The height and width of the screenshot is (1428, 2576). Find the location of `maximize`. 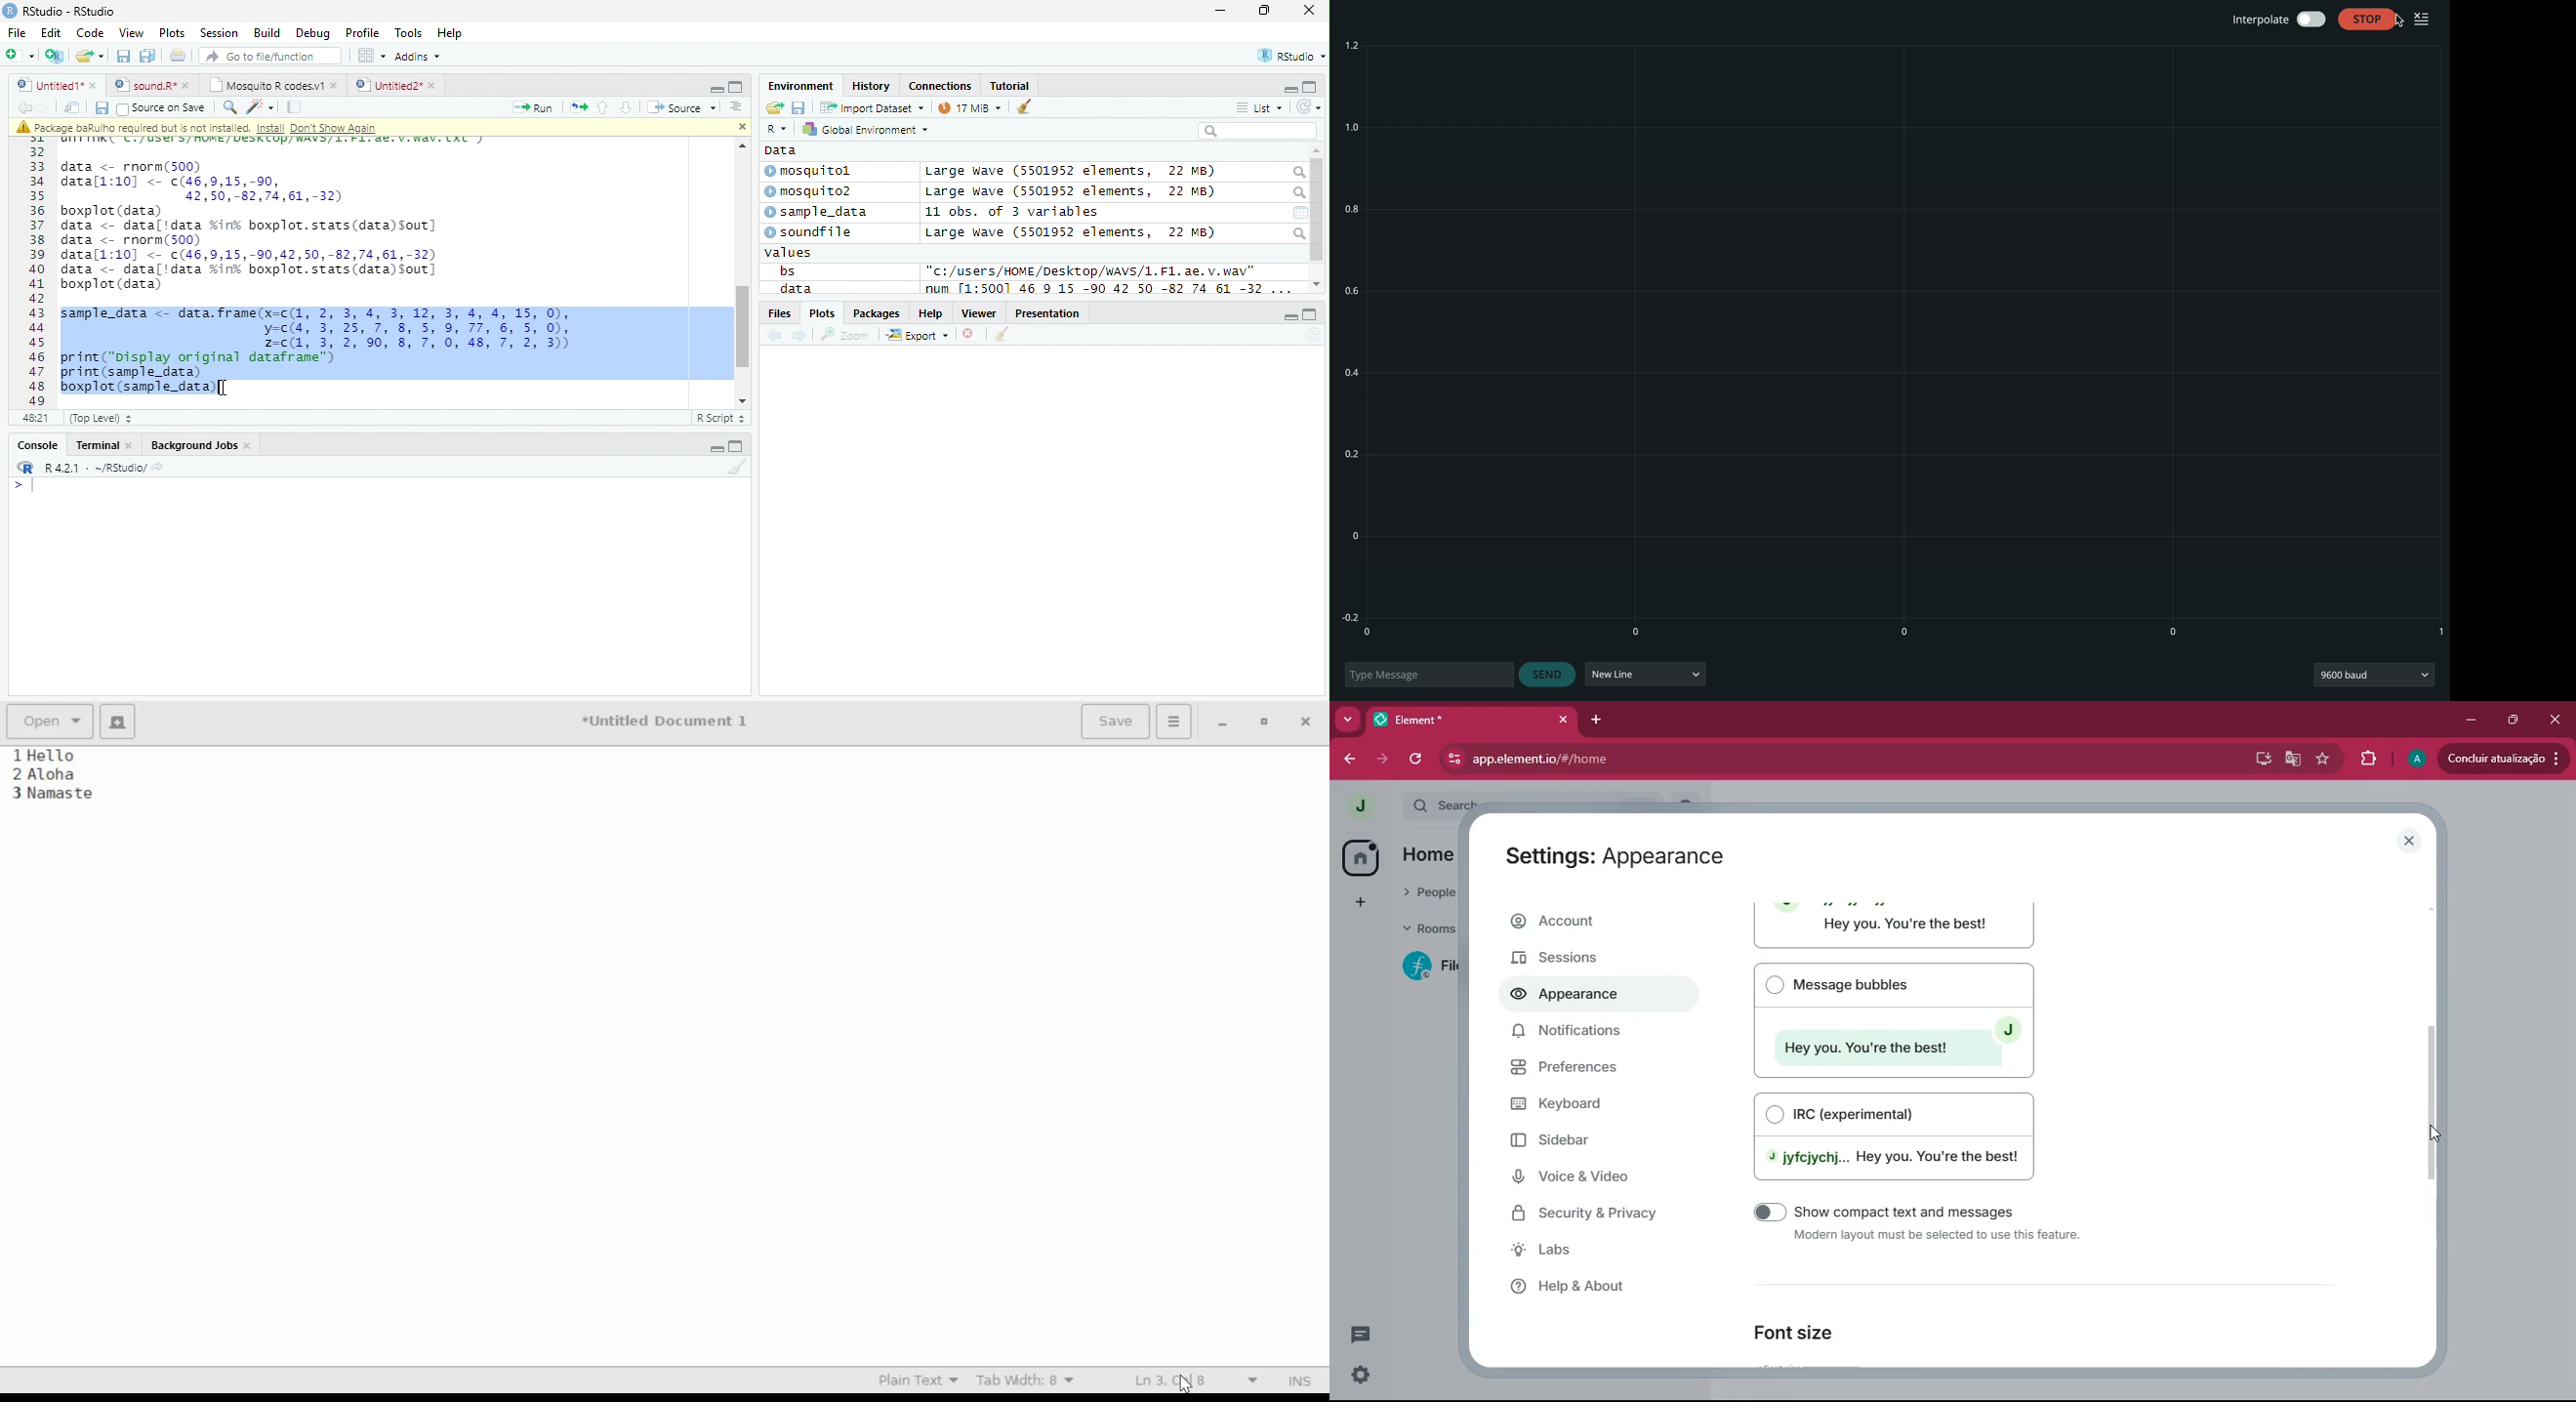

maximize is located at coordinates (1263, 10).